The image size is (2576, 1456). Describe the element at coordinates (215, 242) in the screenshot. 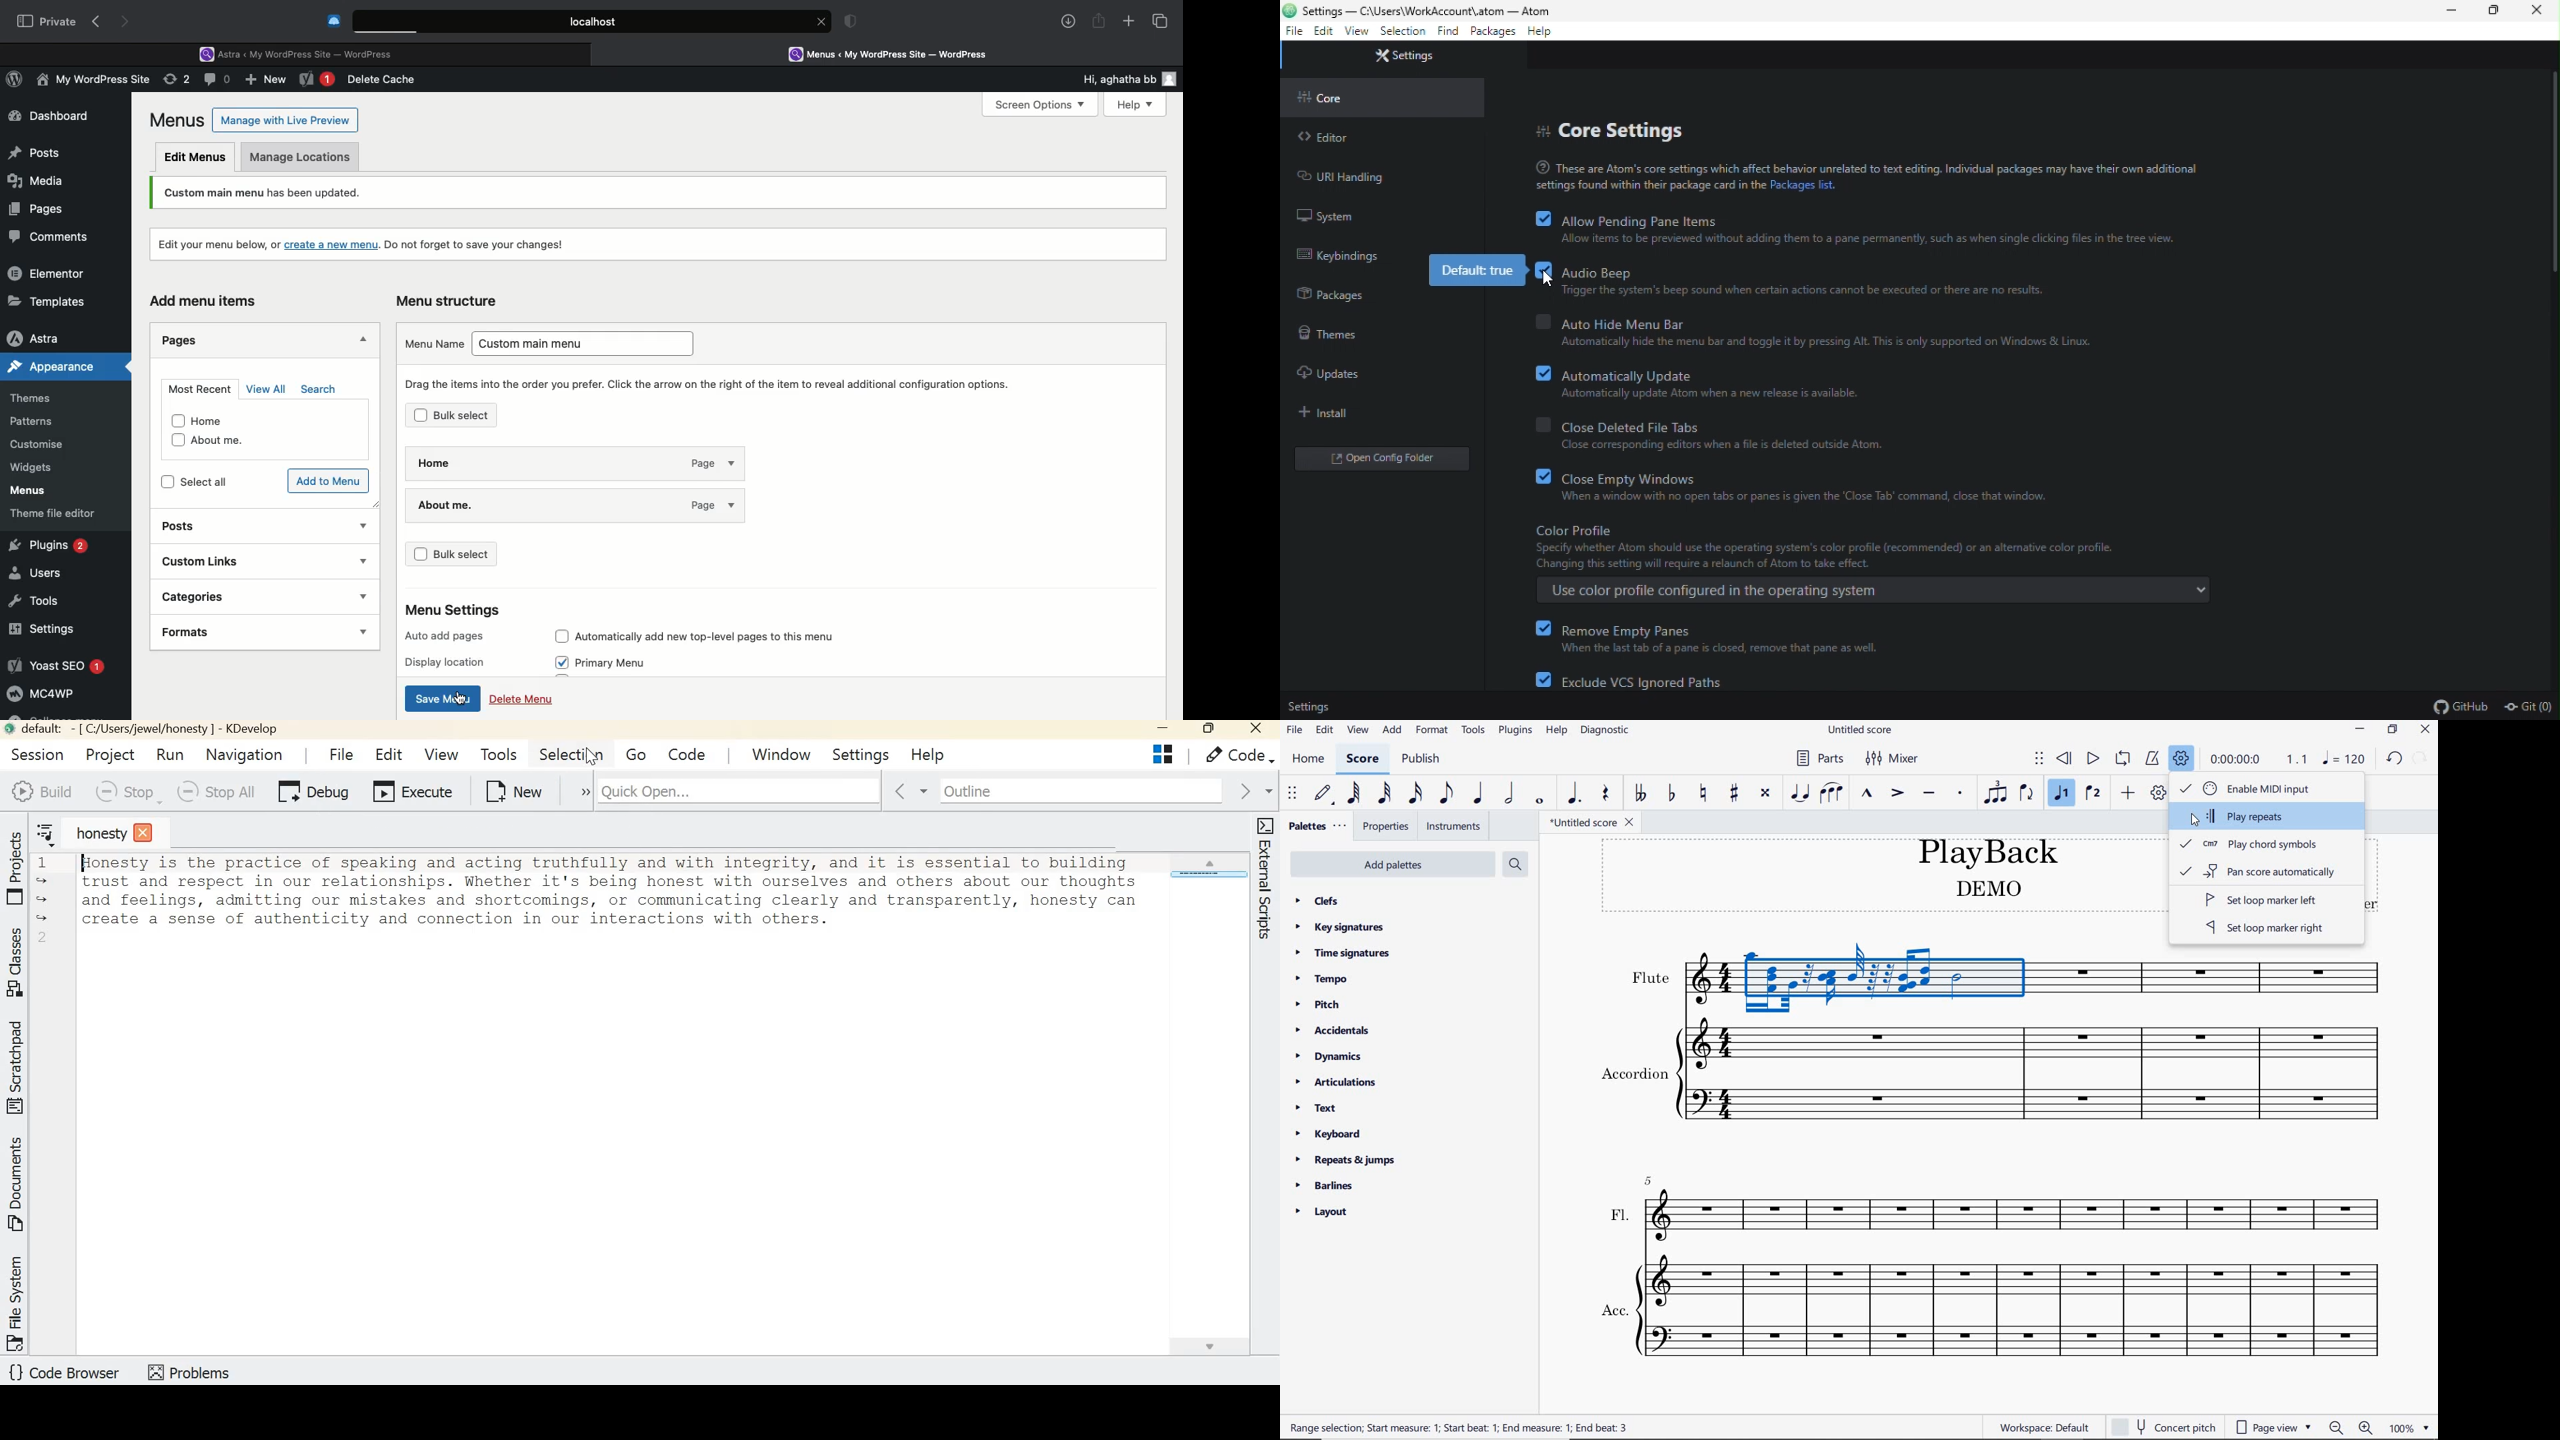

I see `Edit your menu, or` at that location.